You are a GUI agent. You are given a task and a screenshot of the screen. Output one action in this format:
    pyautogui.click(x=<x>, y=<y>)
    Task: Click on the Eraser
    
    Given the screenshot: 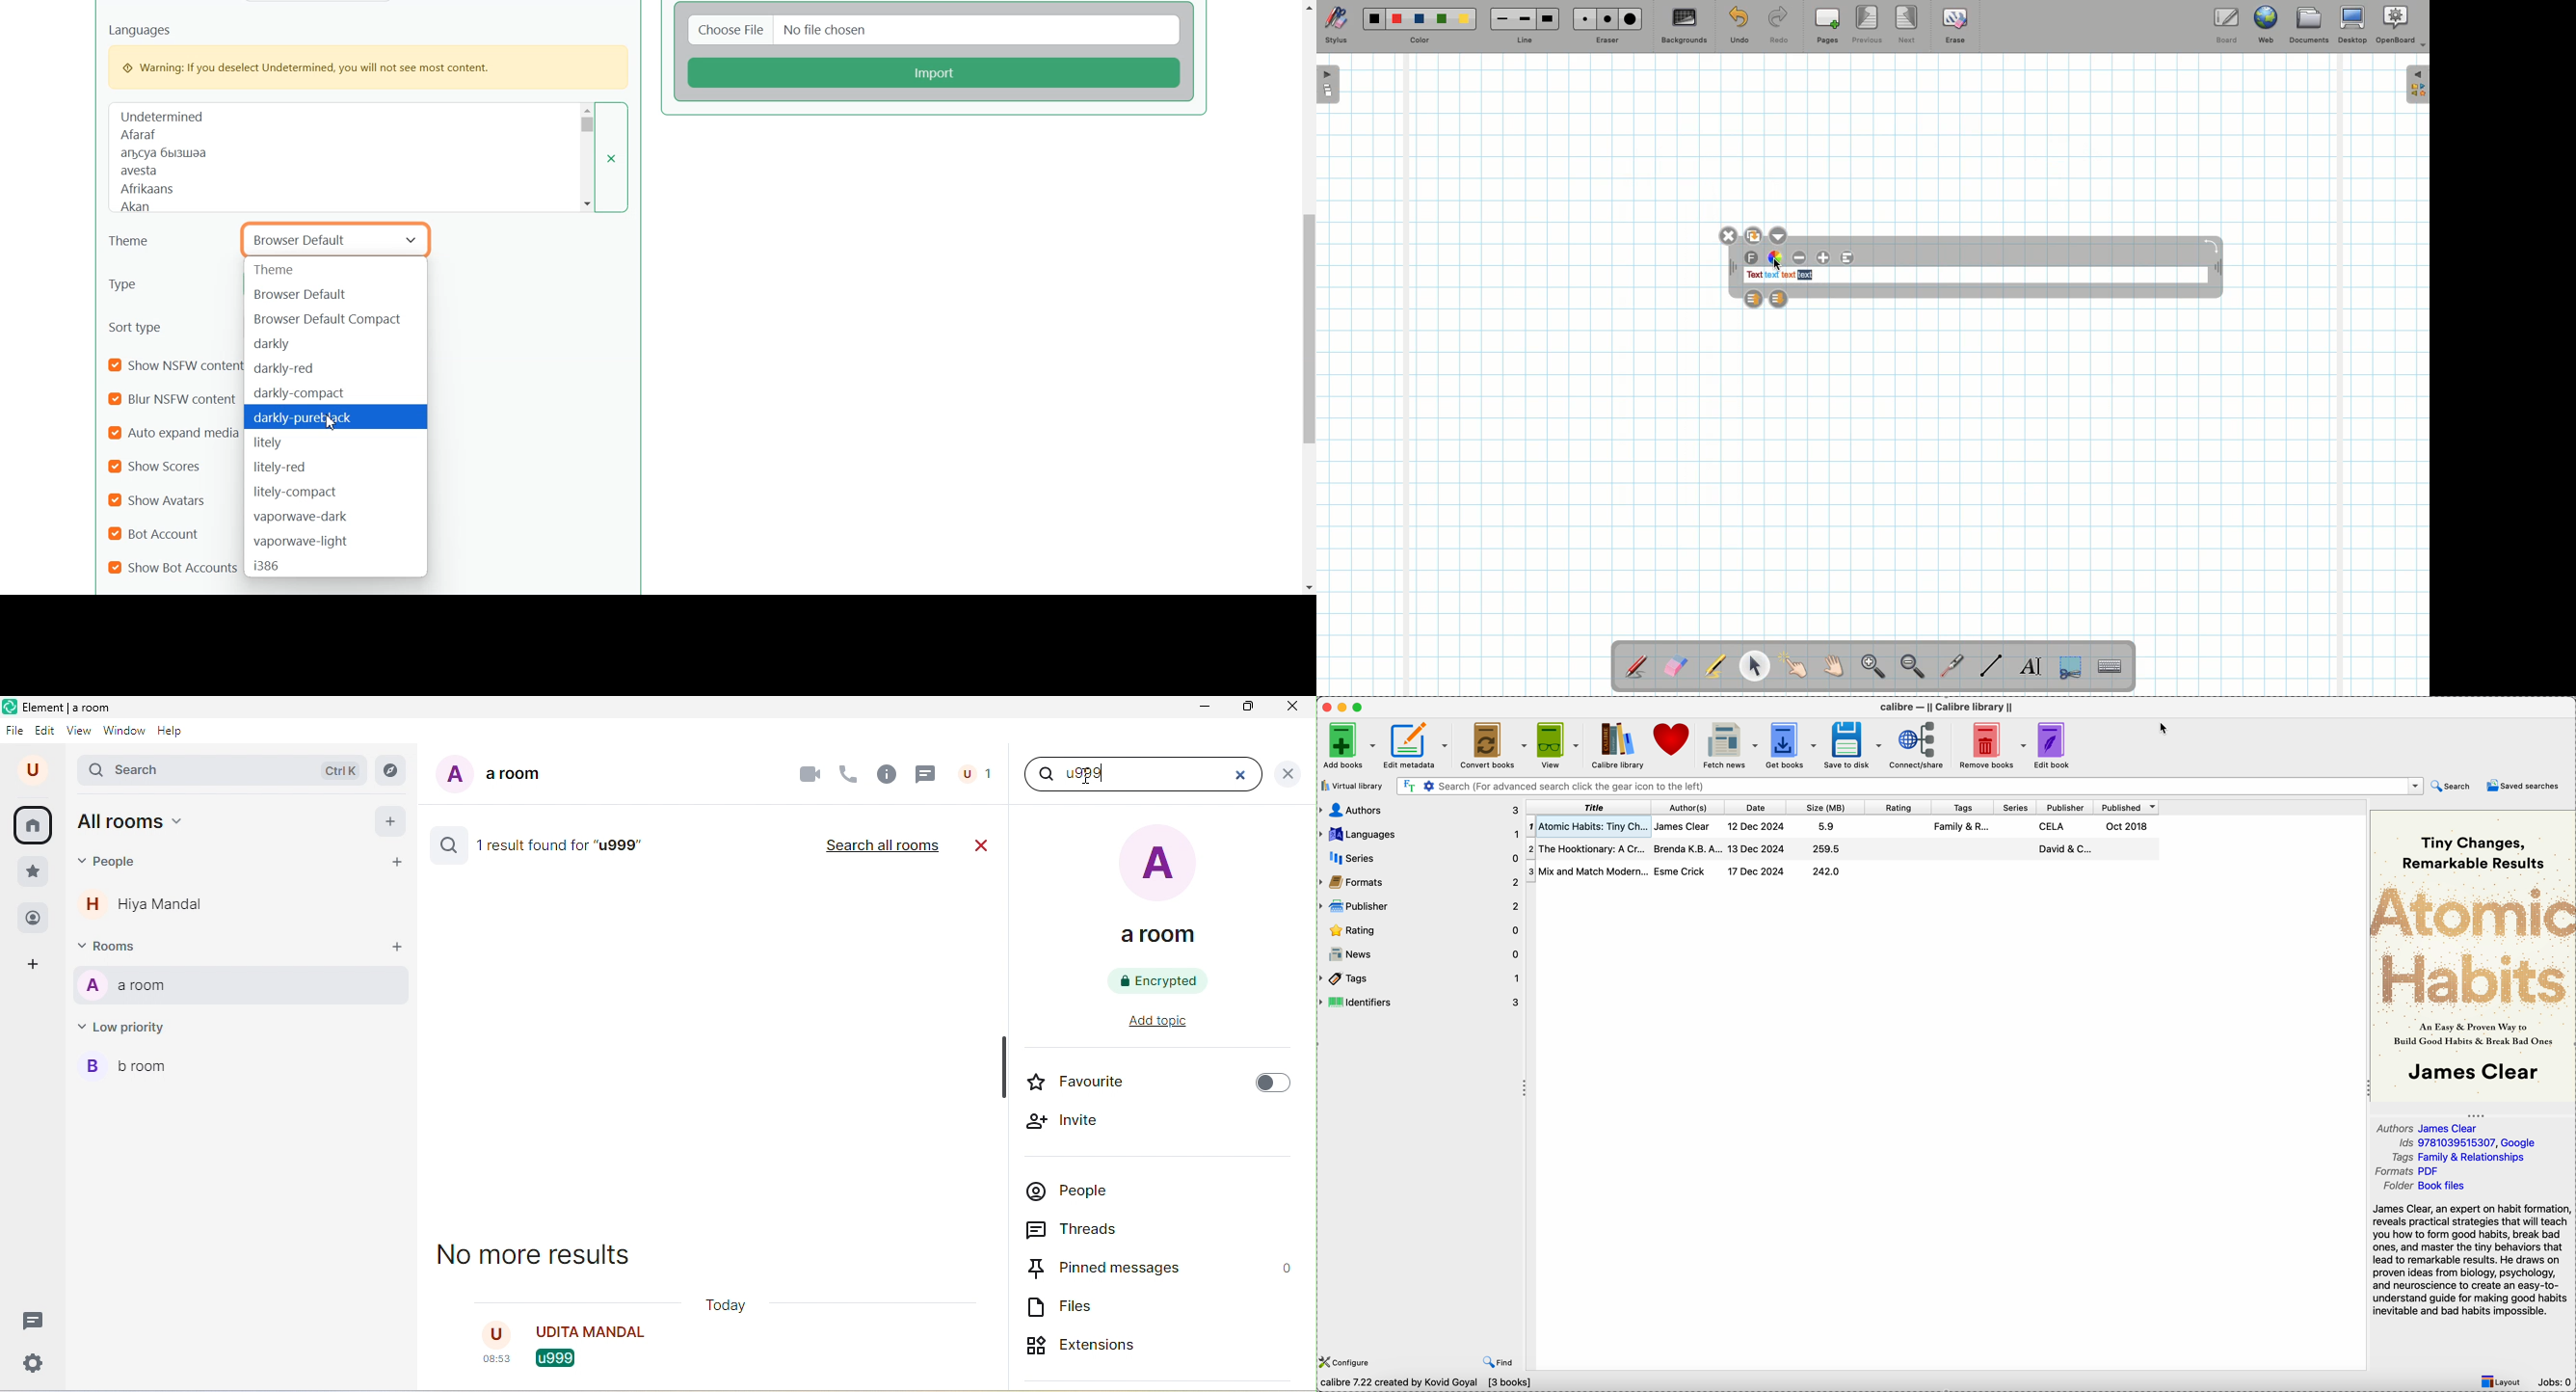 What is the action you would take?
    pyautogui.click(x=1606, y=42)
    